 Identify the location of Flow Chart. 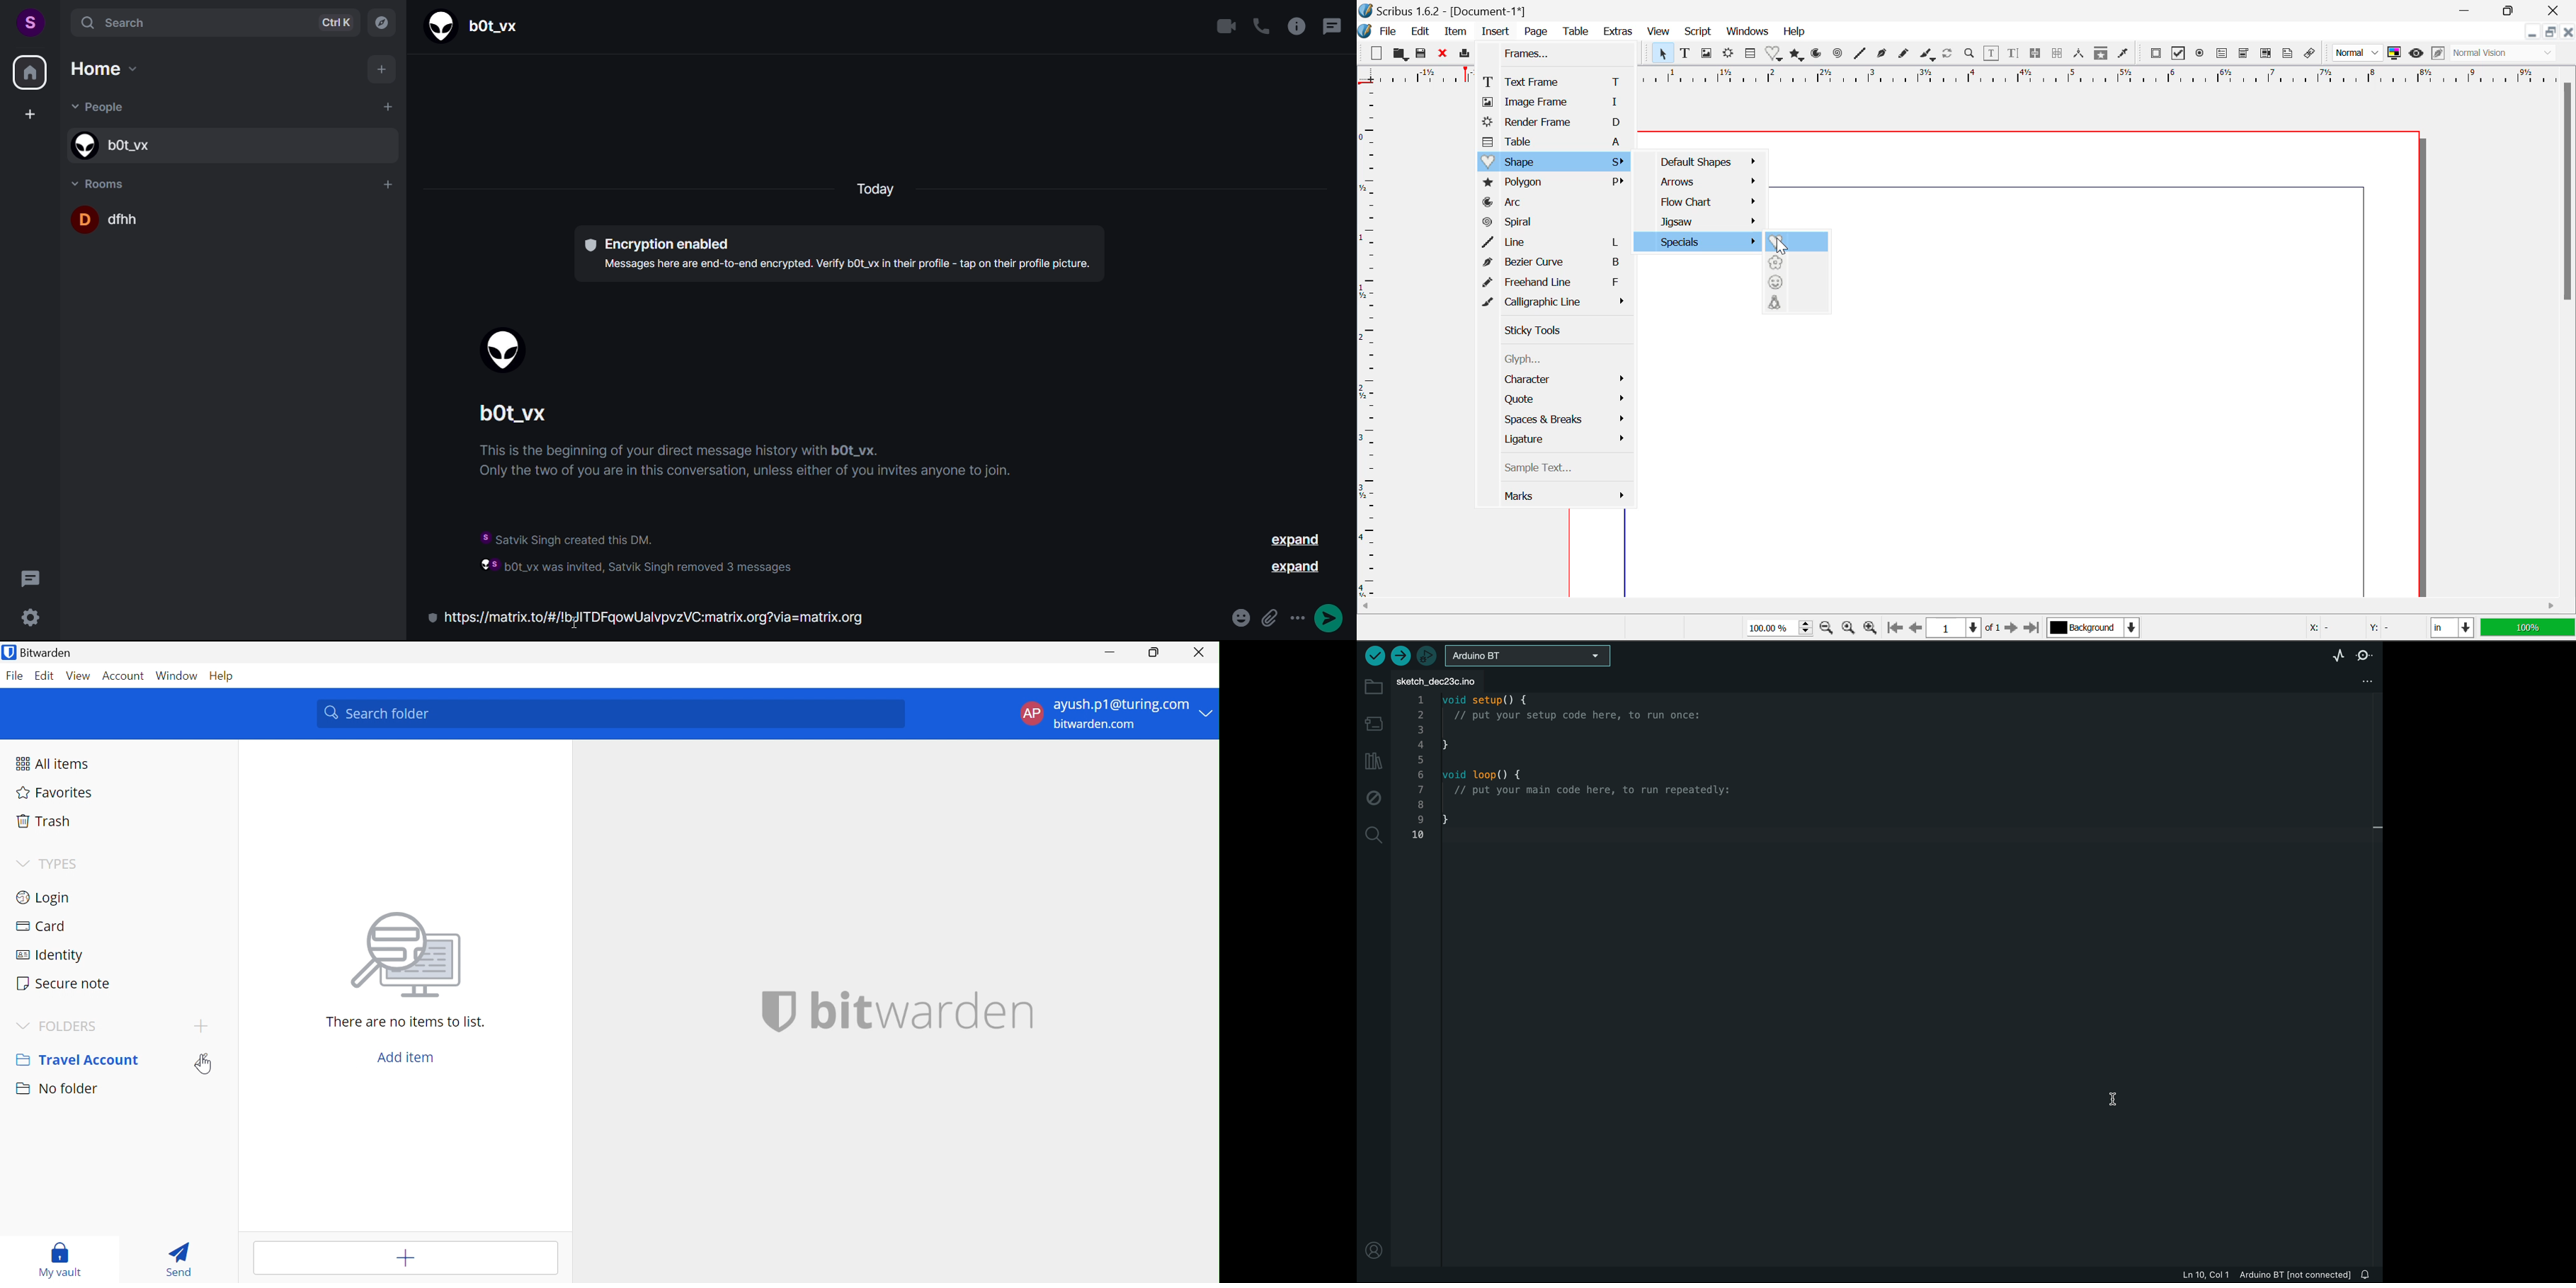
(1701, 201).